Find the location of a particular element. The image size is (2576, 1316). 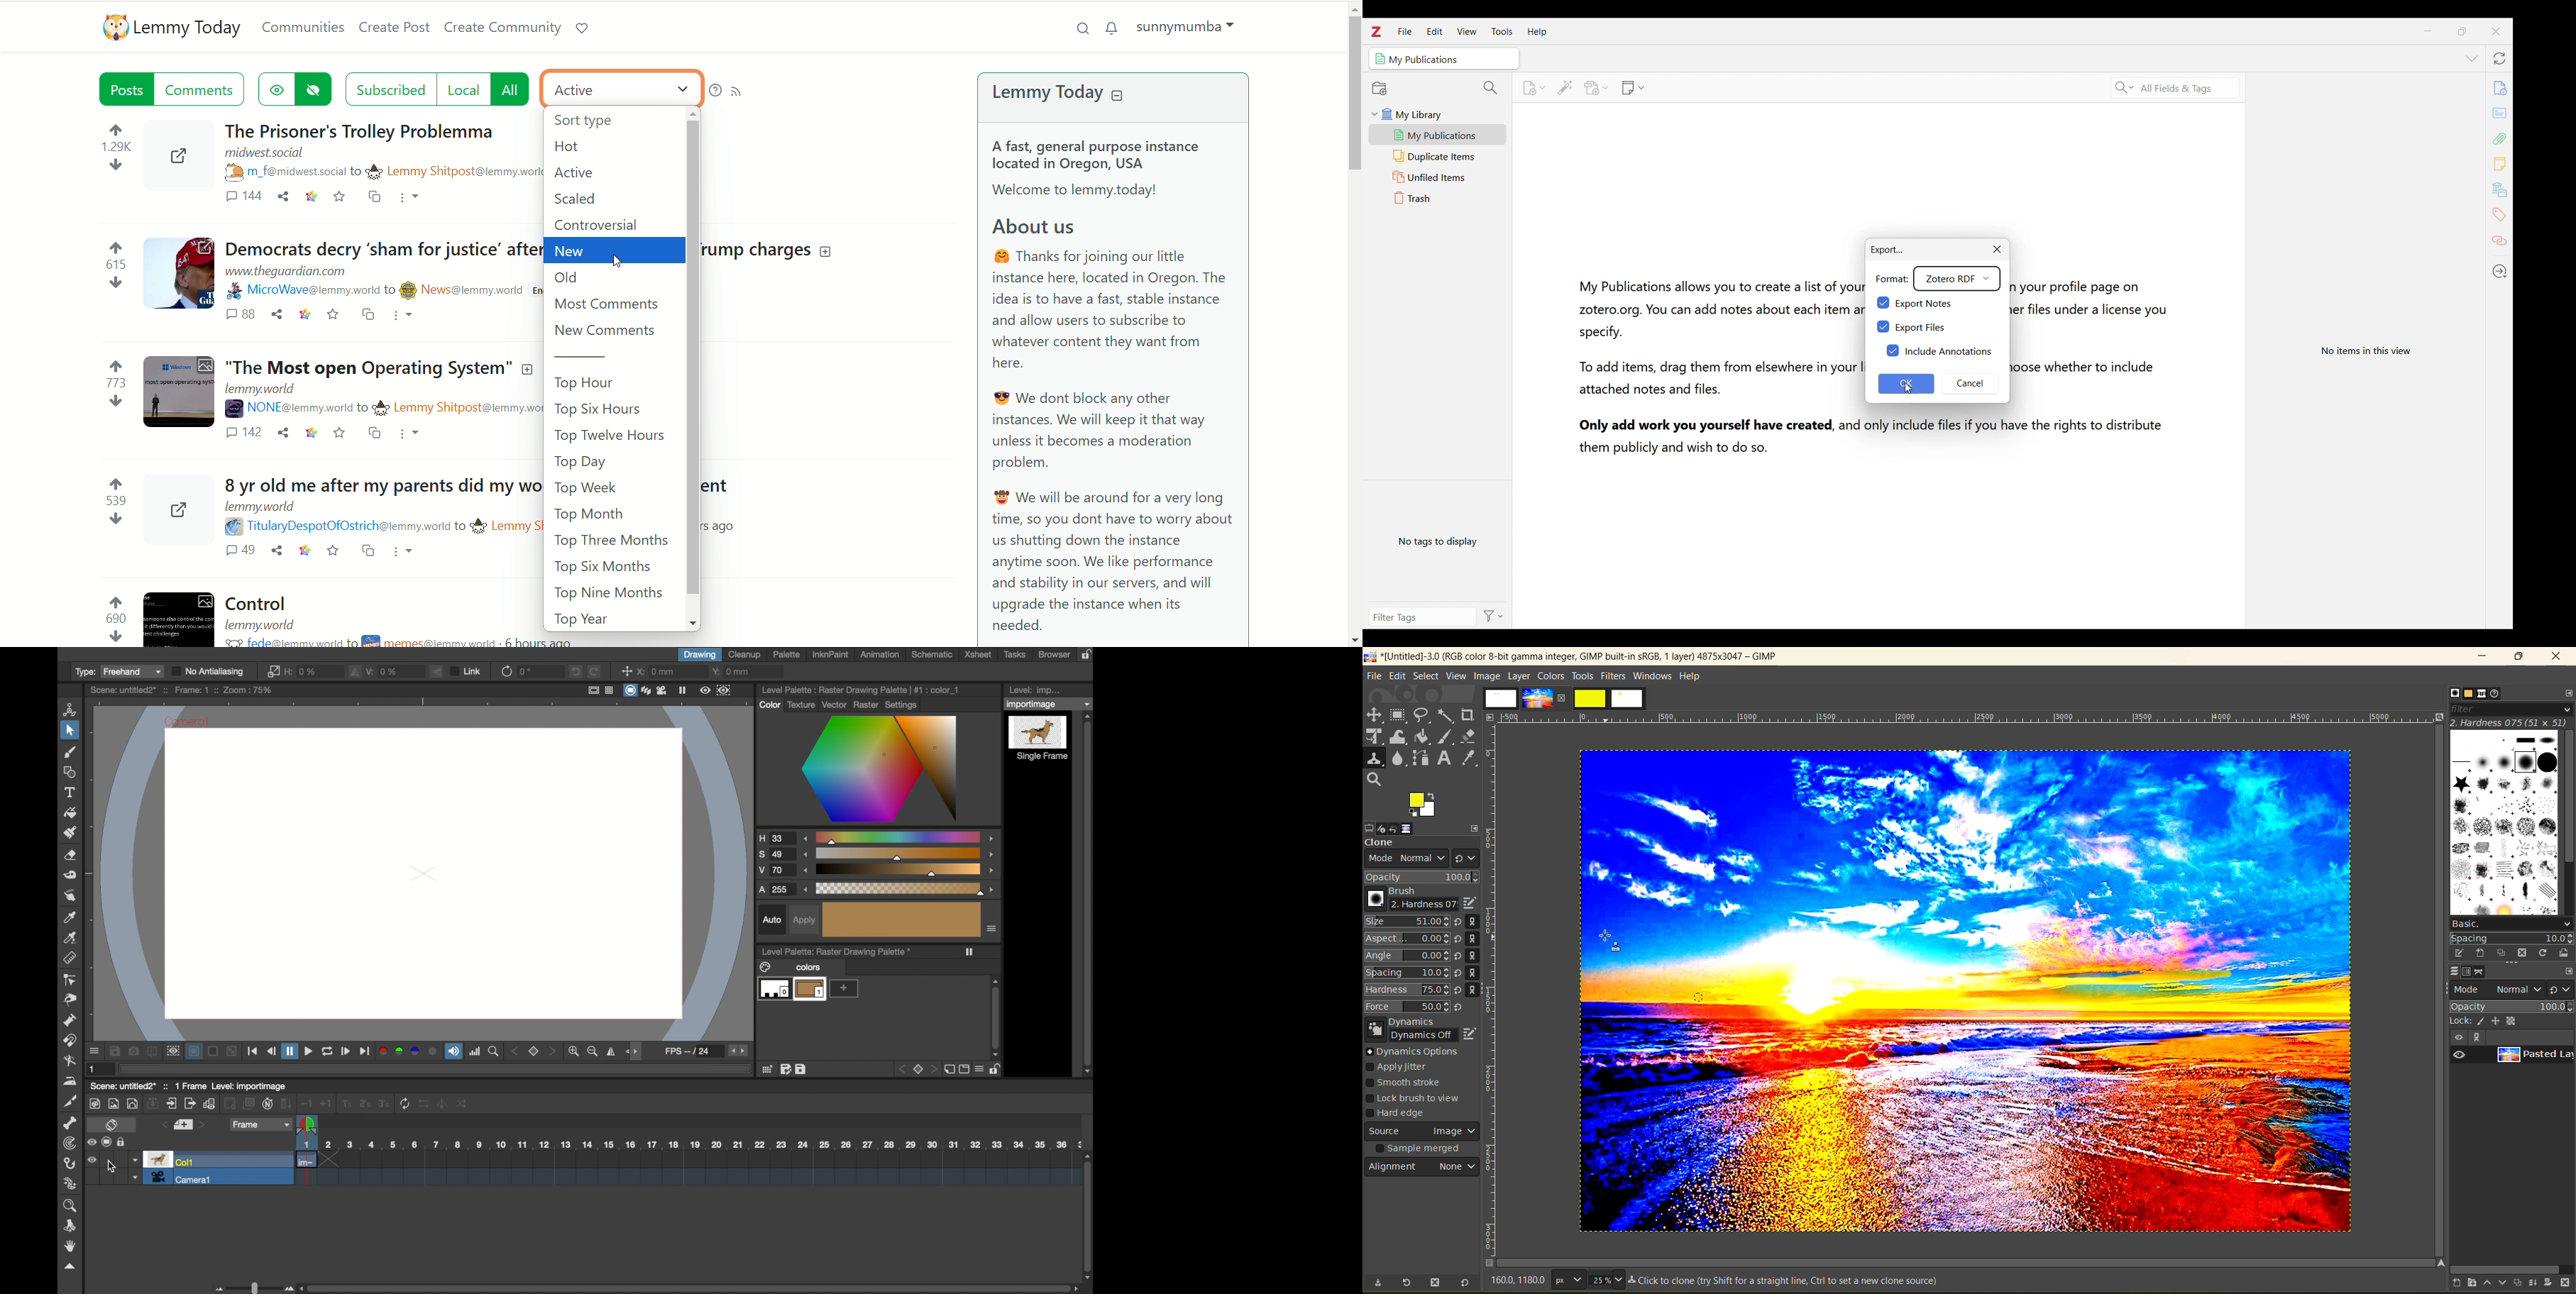

paint bucket  is located at coordinates (1426, 737).